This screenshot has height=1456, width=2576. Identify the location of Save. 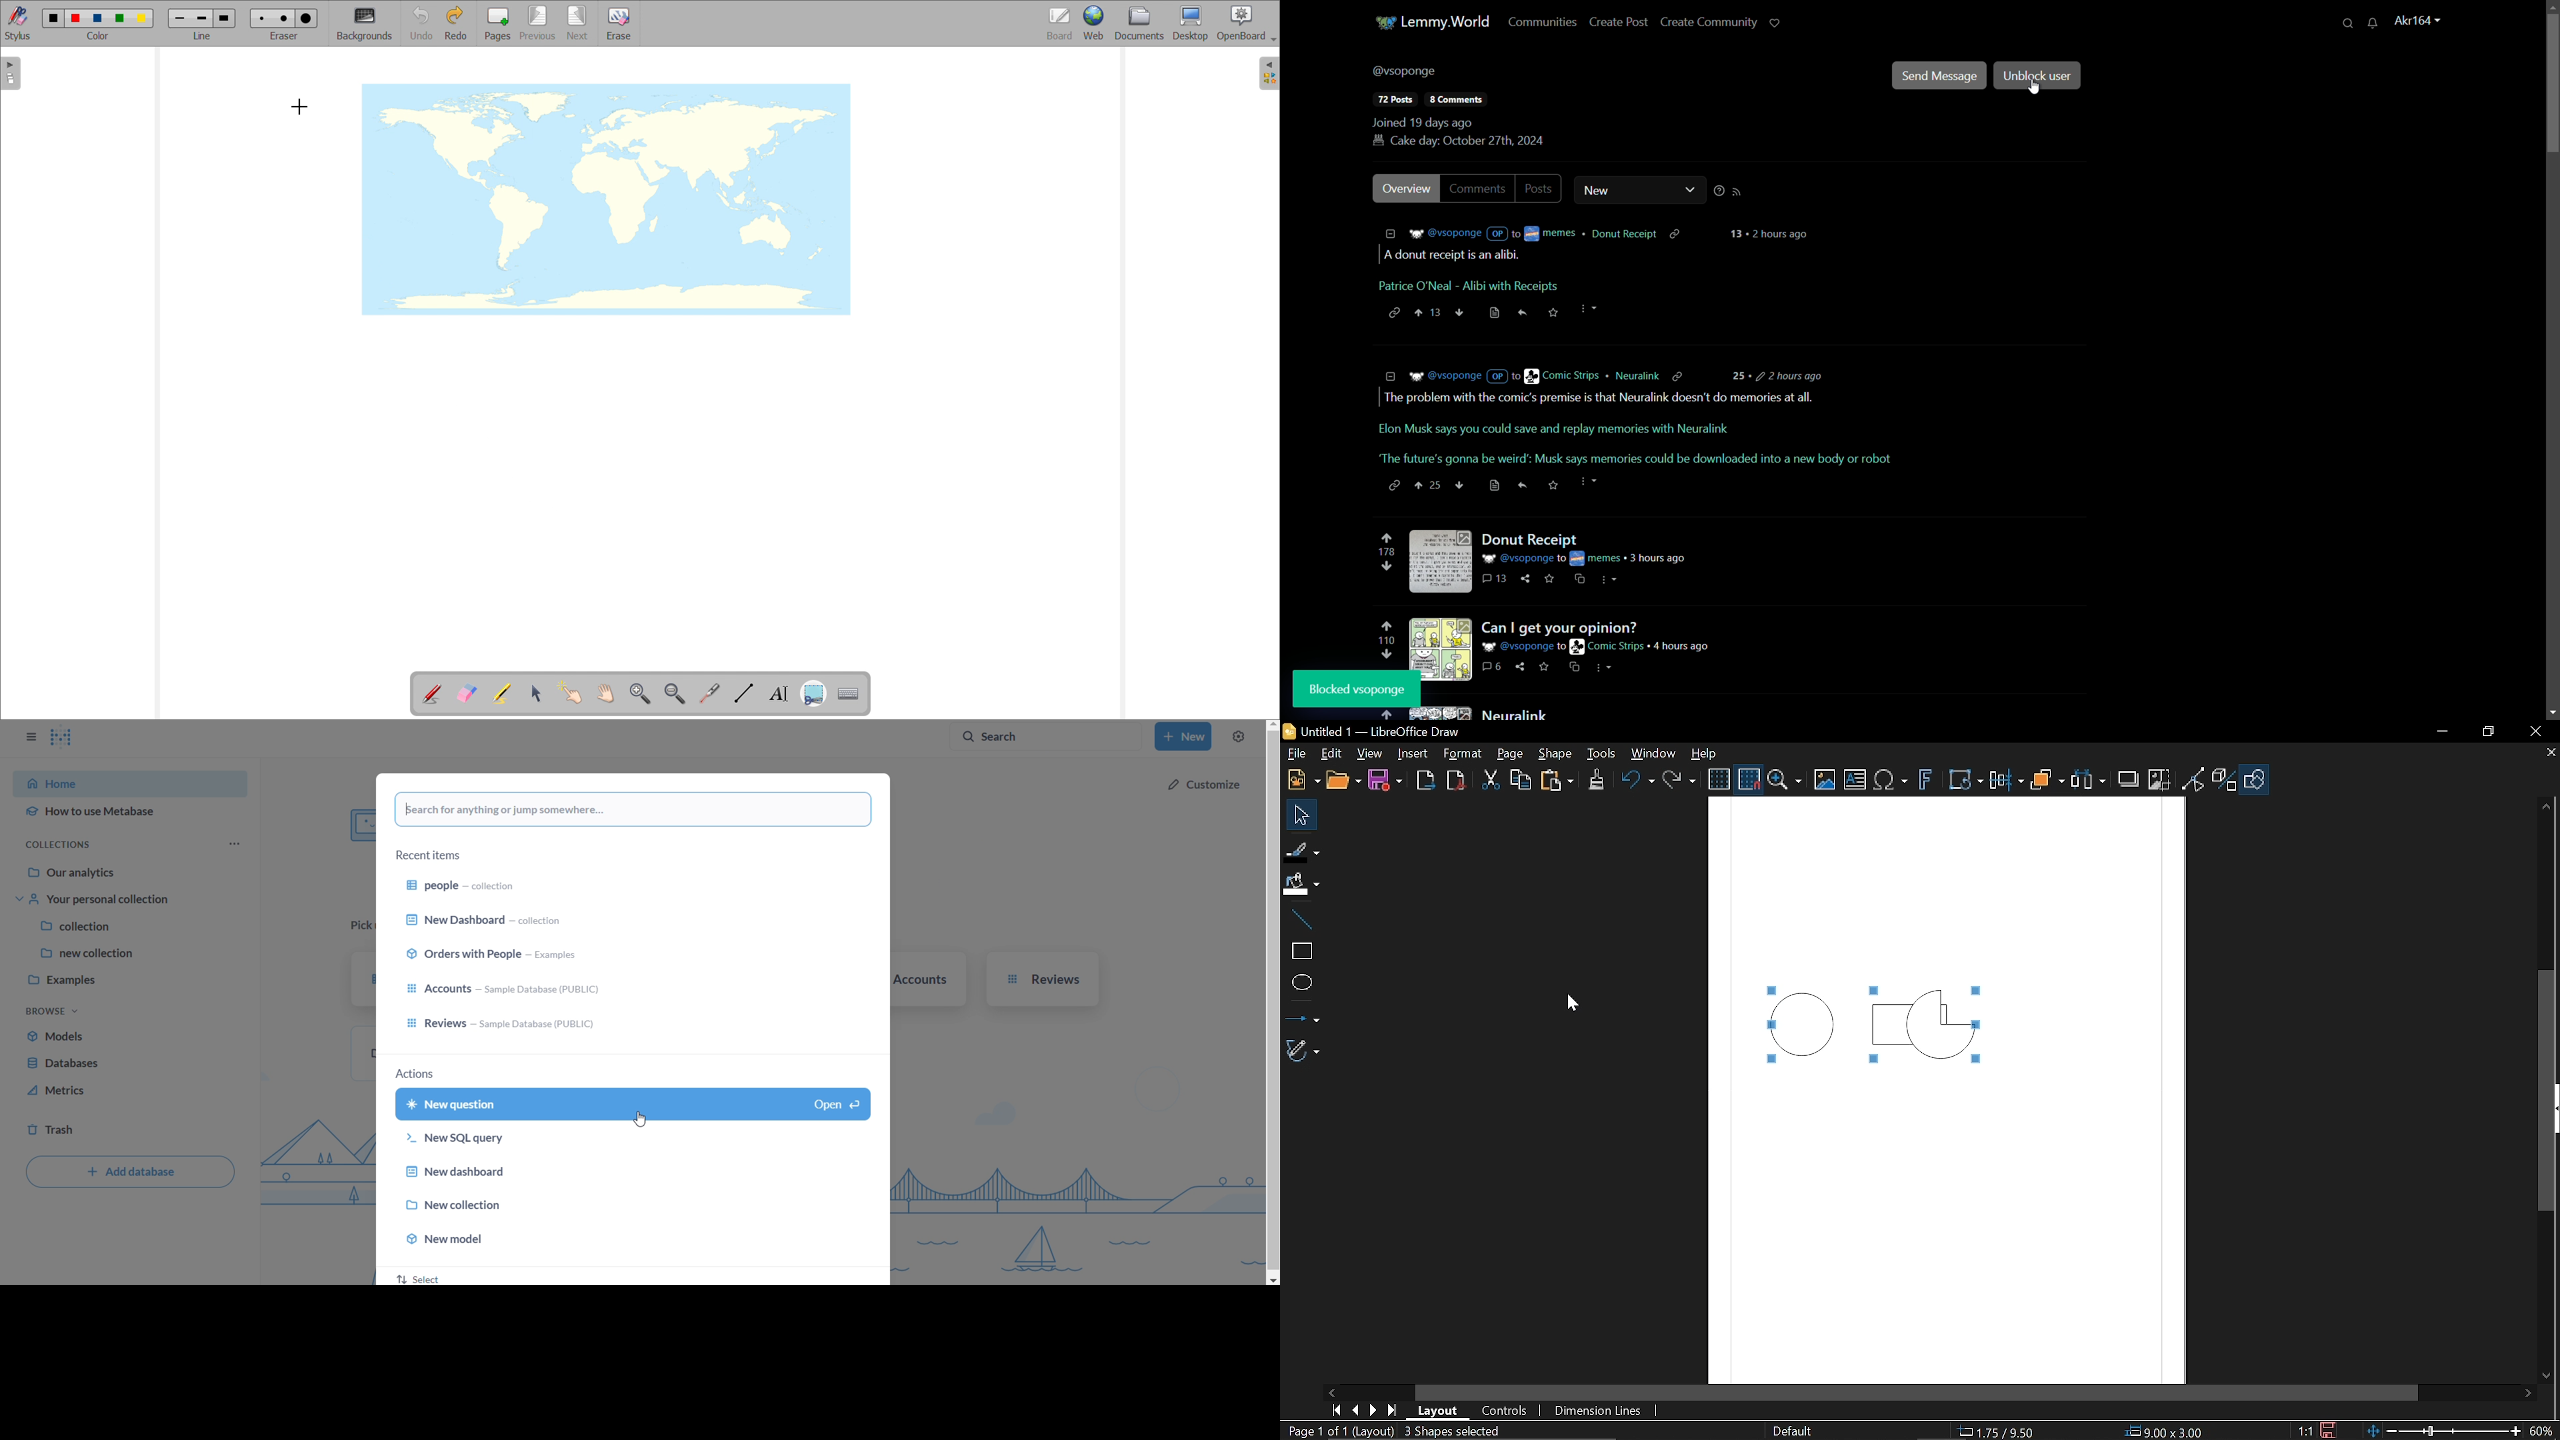
(1386, 780).